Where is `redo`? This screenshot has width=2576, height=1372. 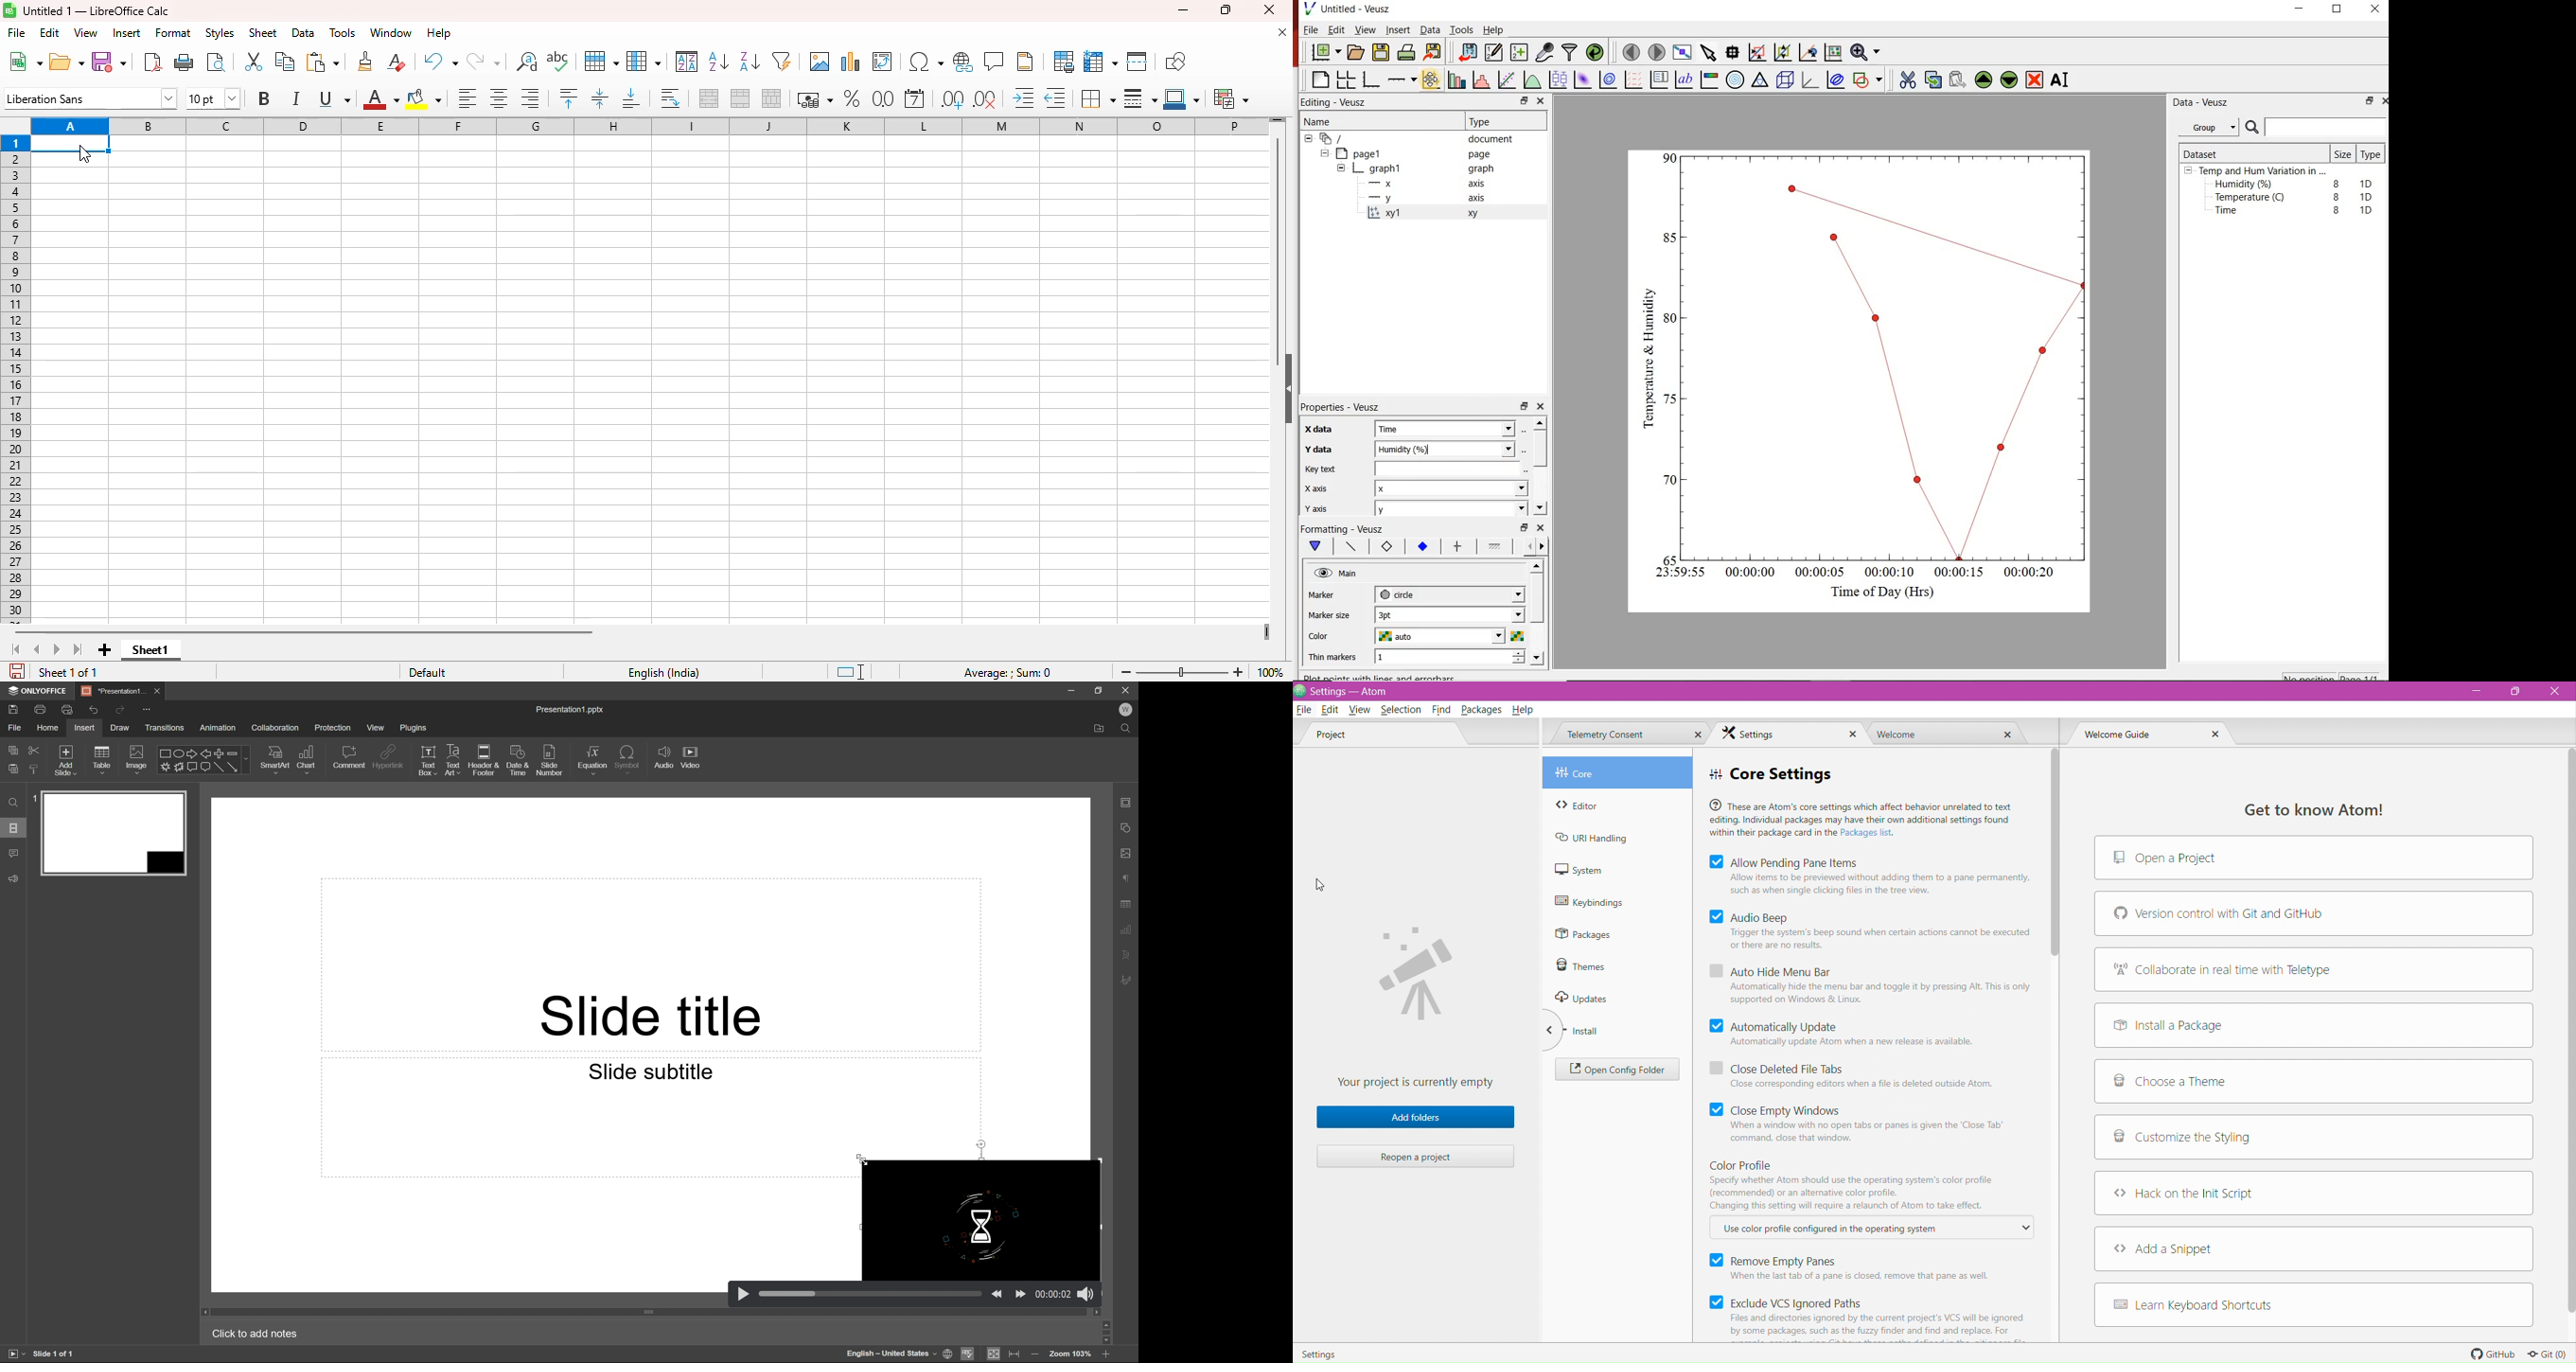 redo is located at coordinates (121, 710).